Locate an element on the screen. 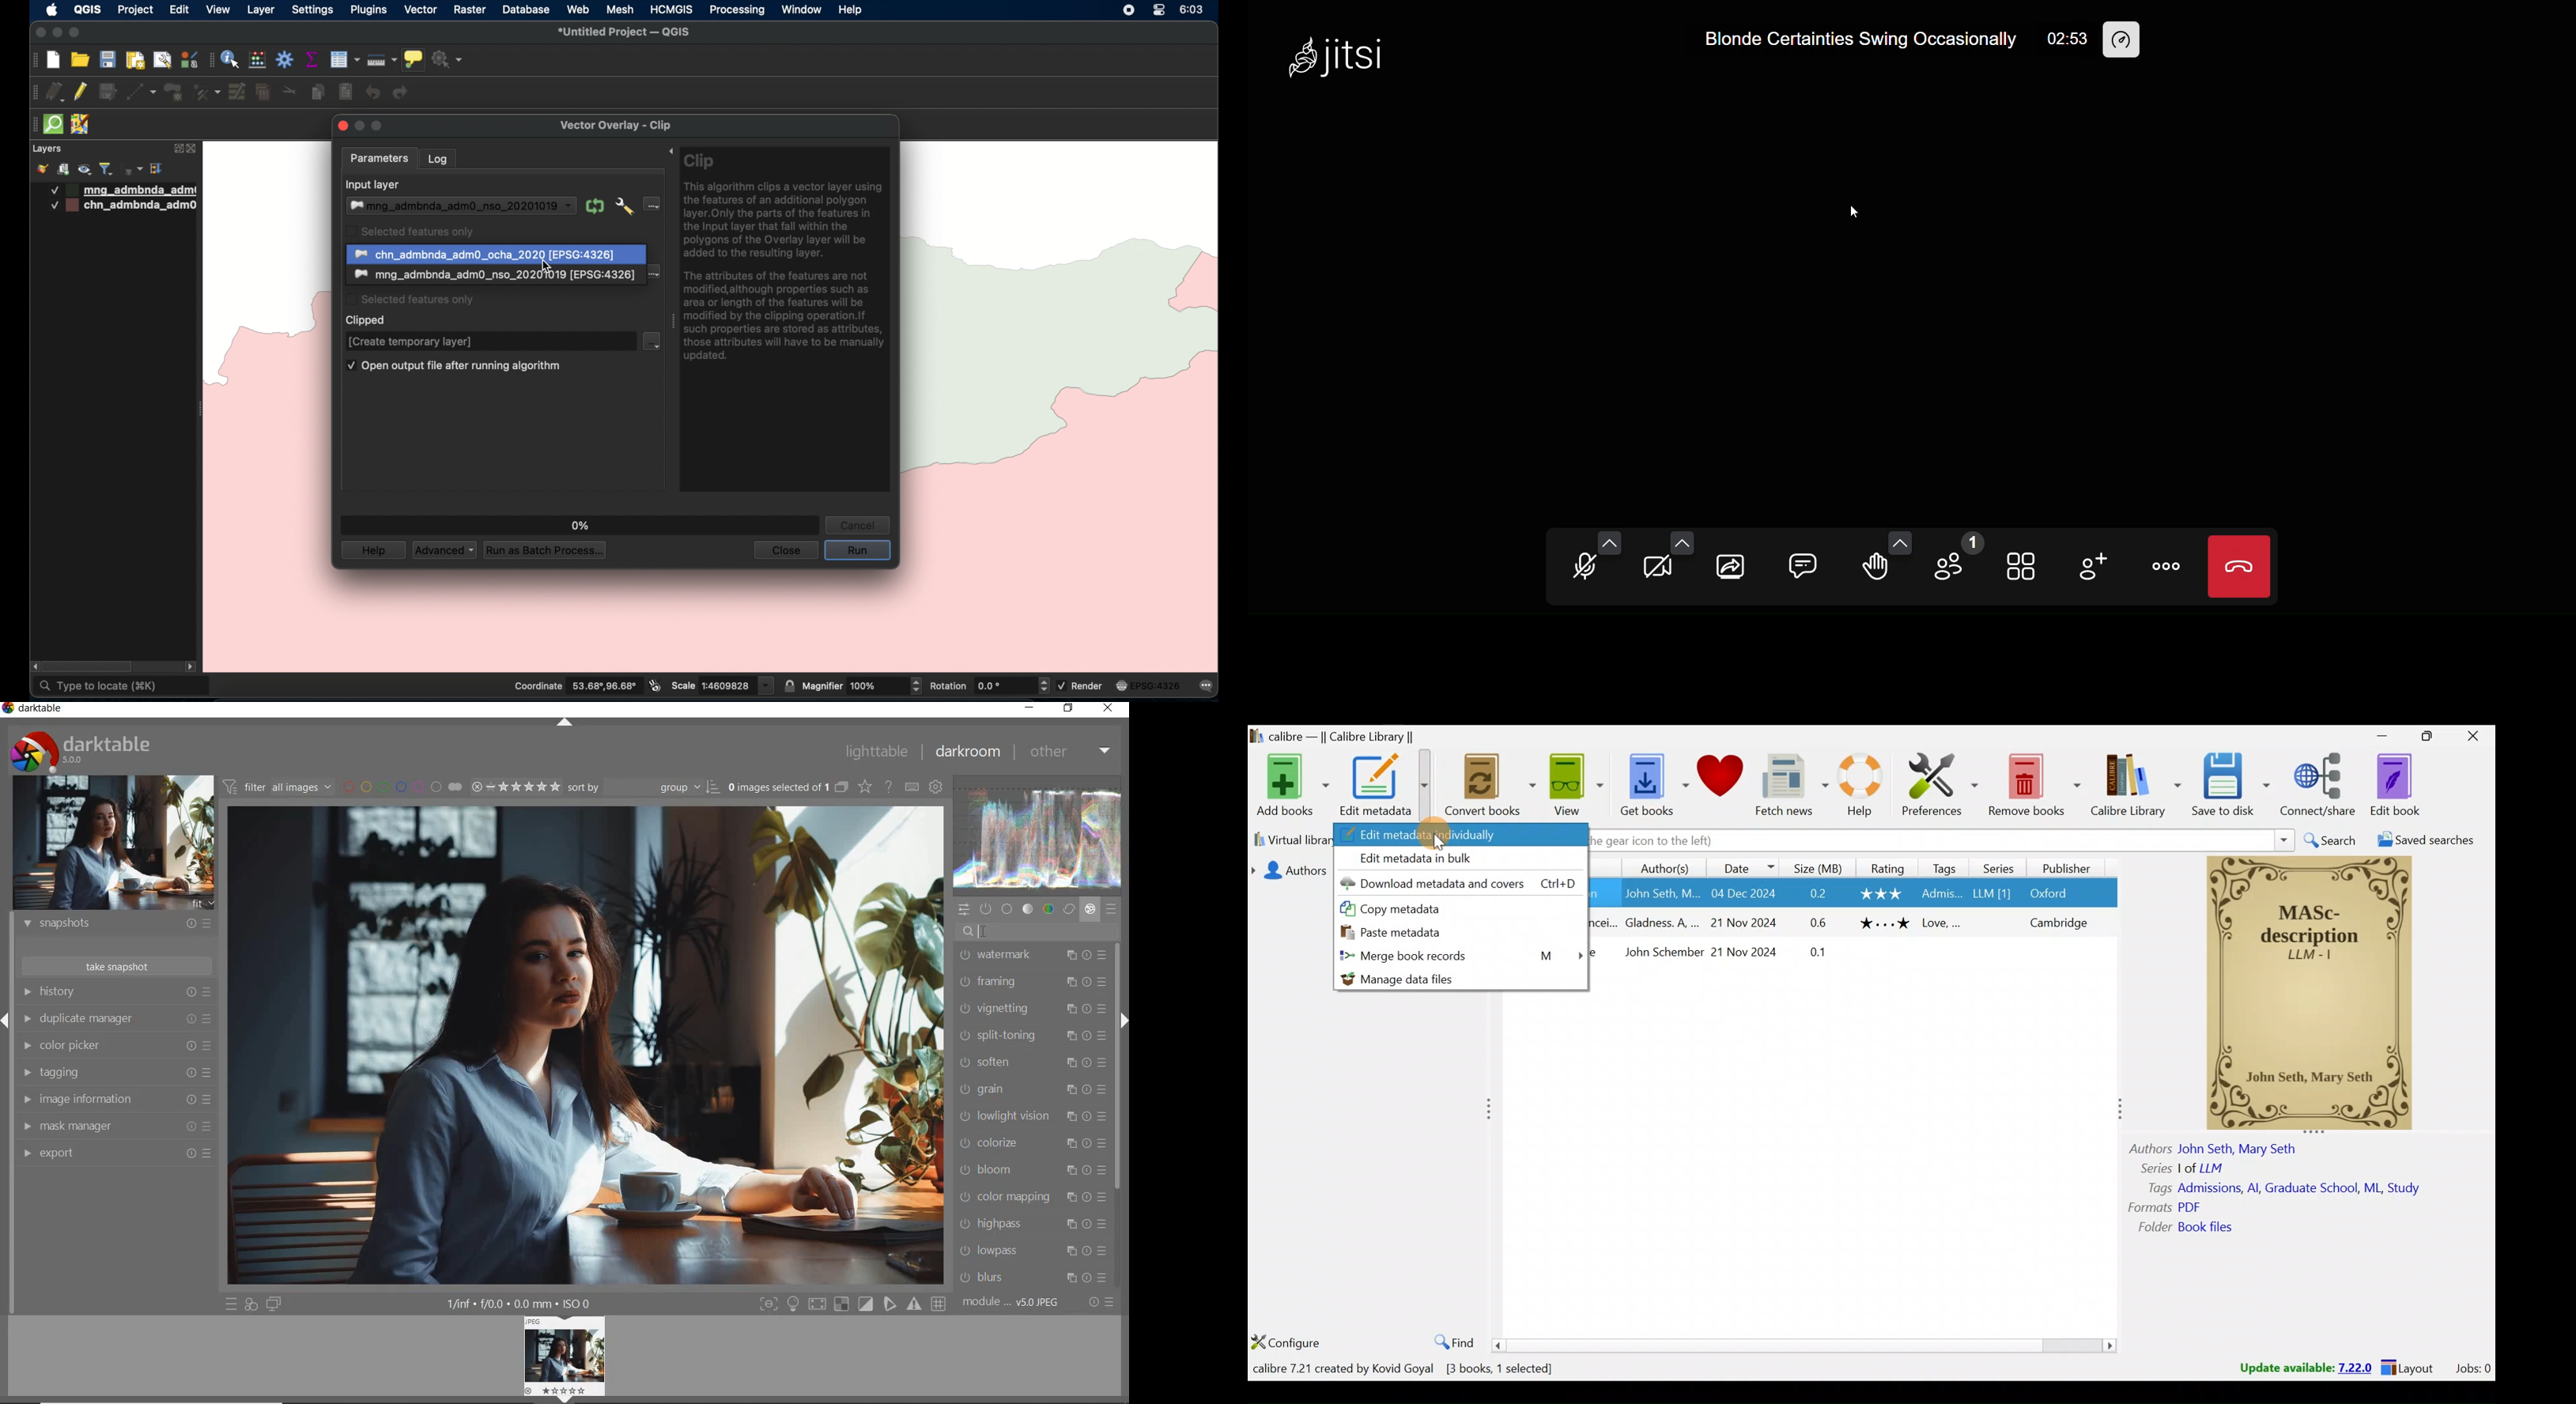 This screenshot has height=1428, width=2576. raise hand is located at coordinates (1872, 567).